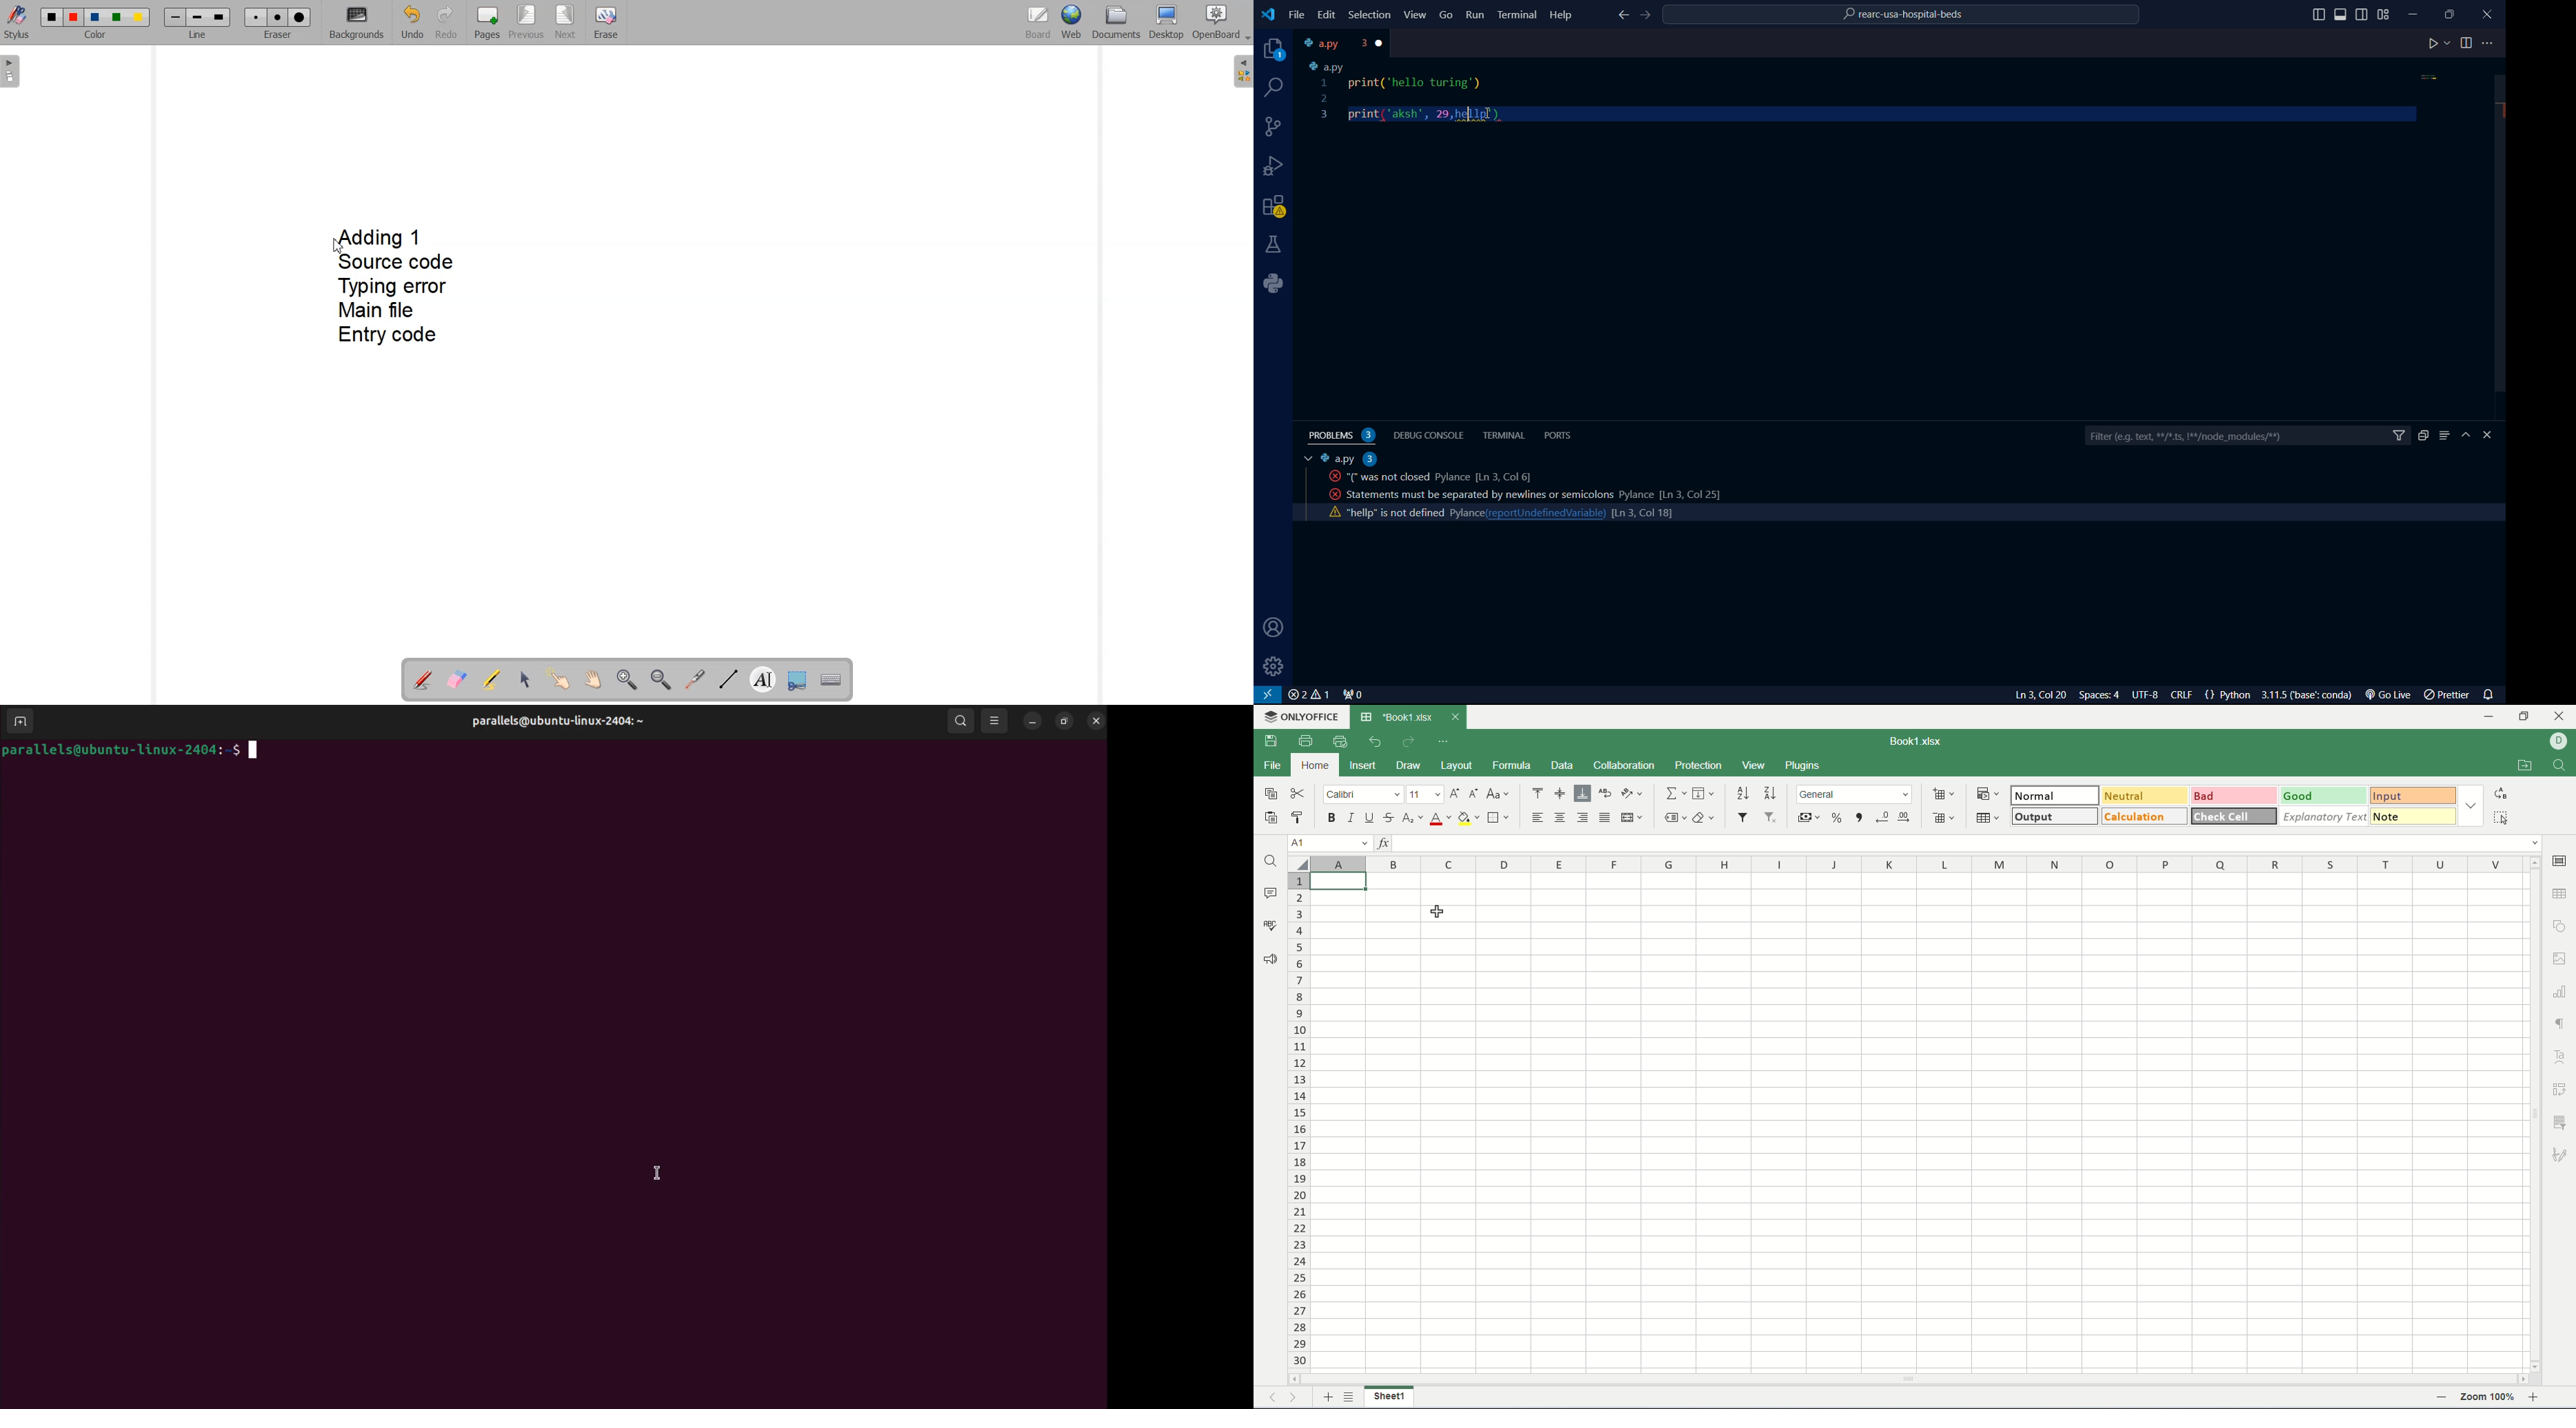  Describe the element at coordinates (1456, 792) in the screenshot. I see `increase font size` at that location.